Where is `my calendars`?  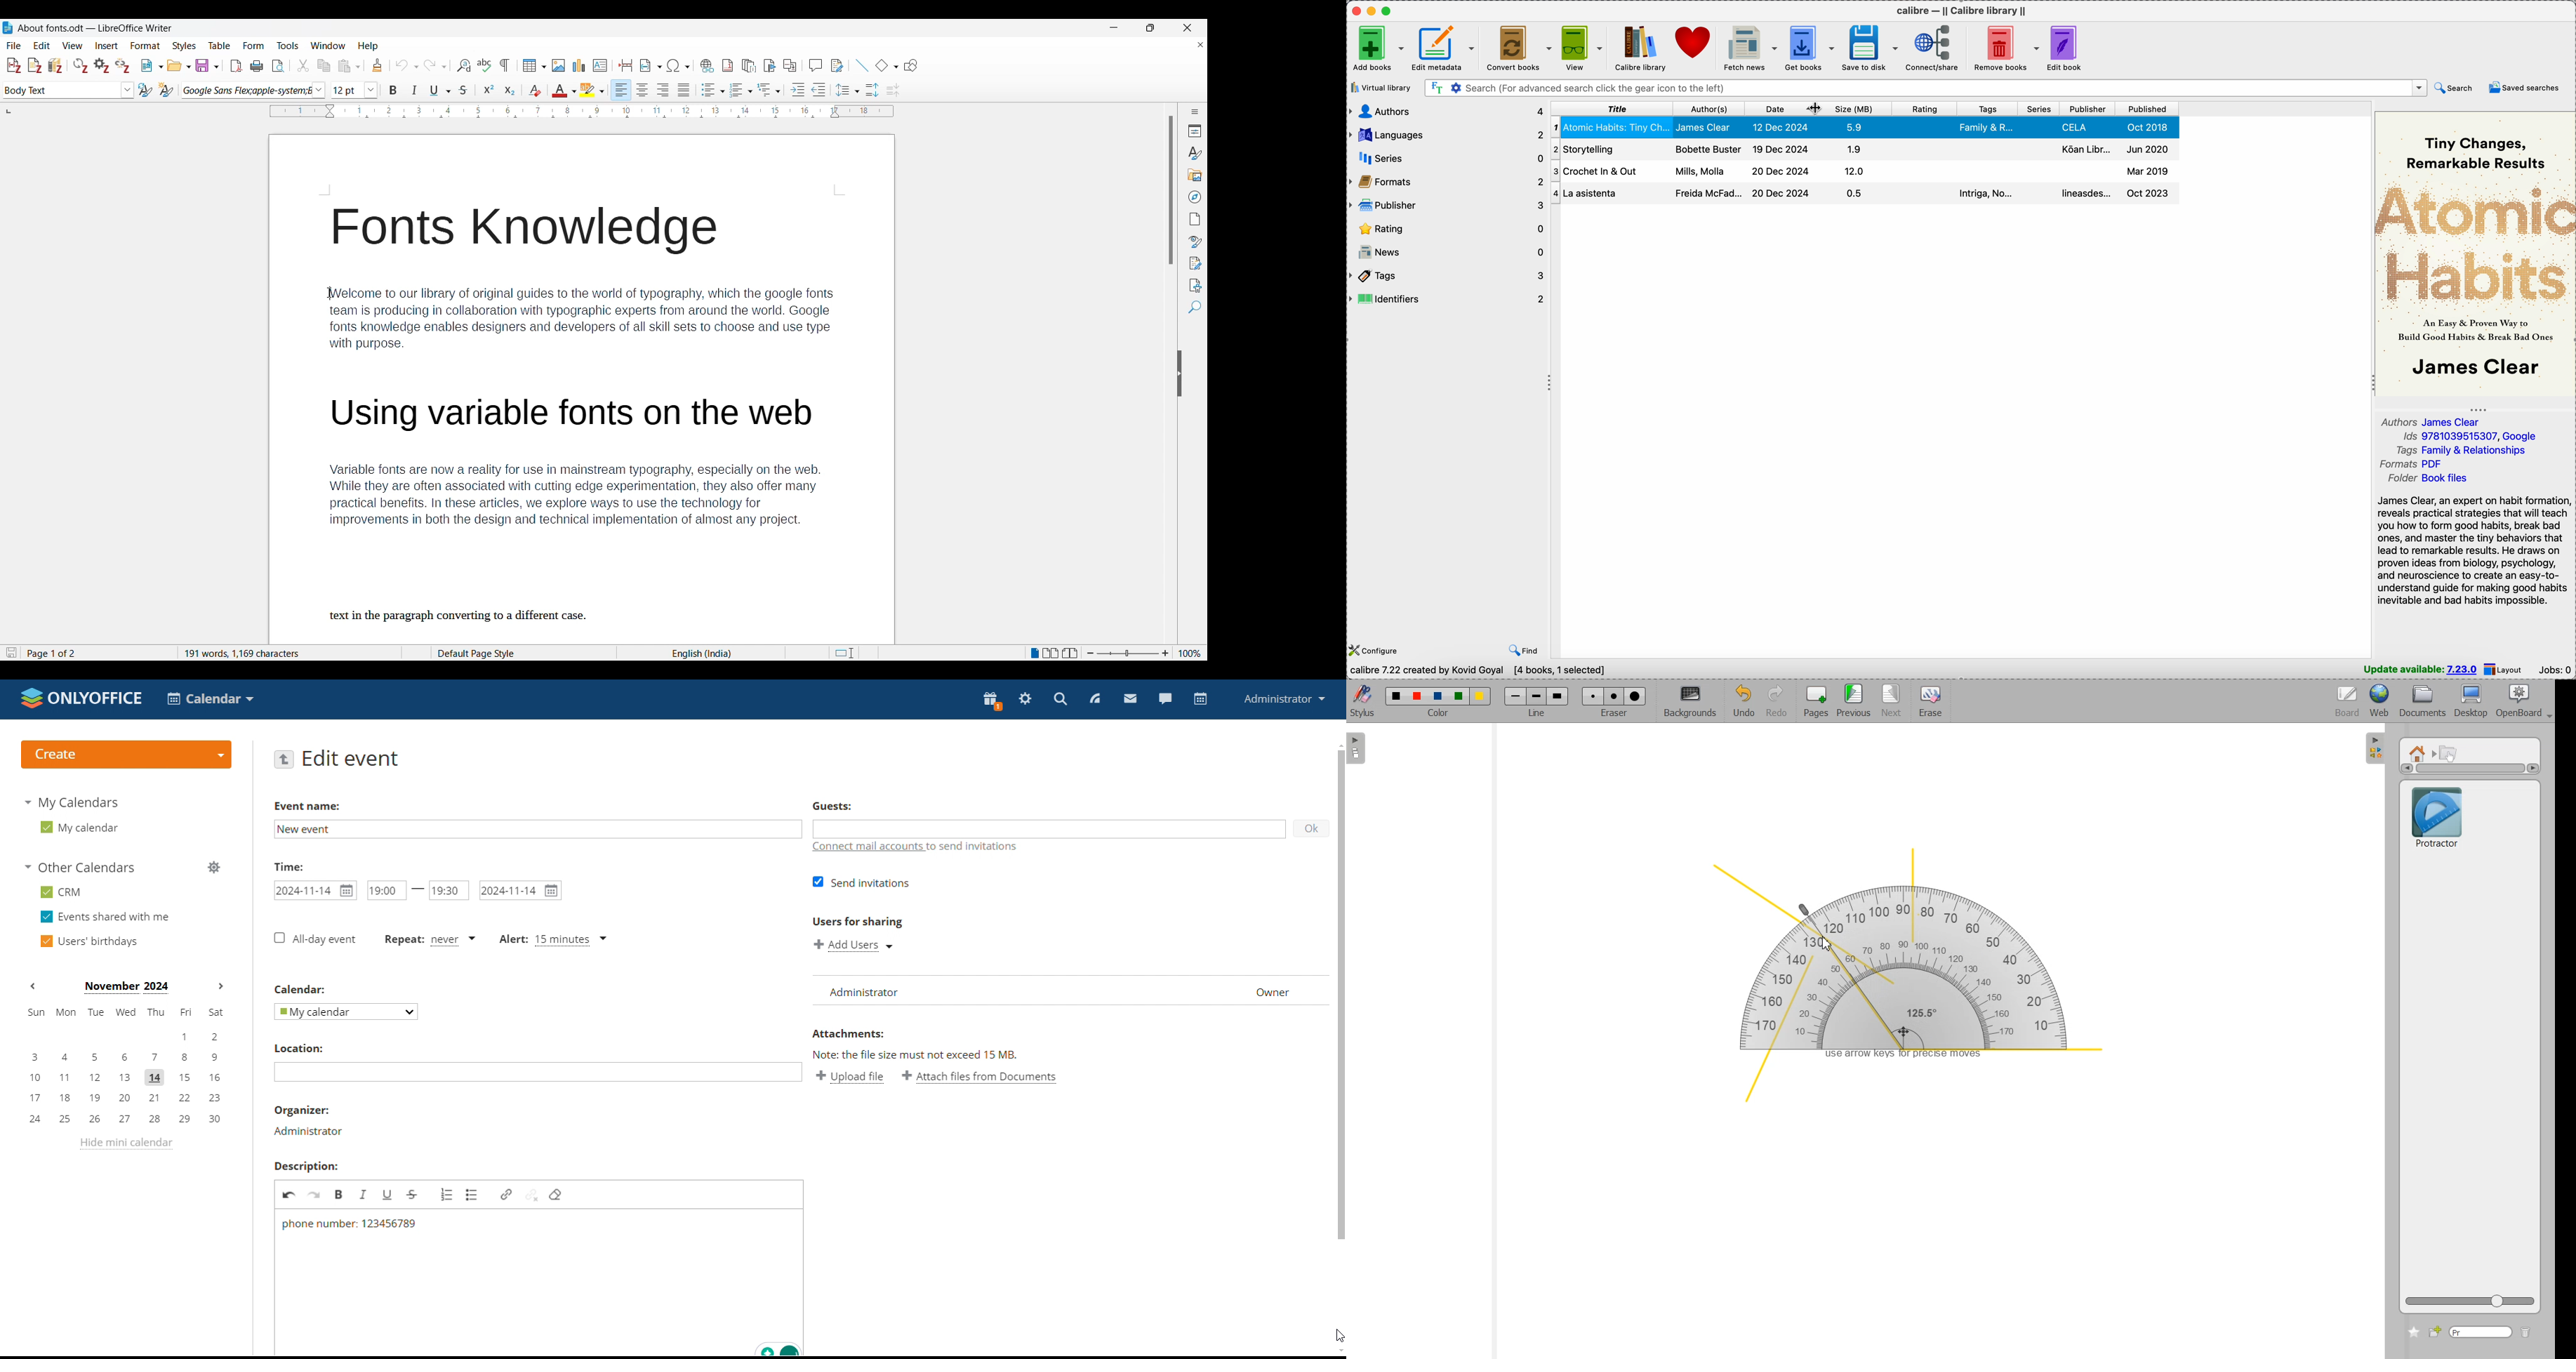 my calendars is located at coordinates (69, 802).